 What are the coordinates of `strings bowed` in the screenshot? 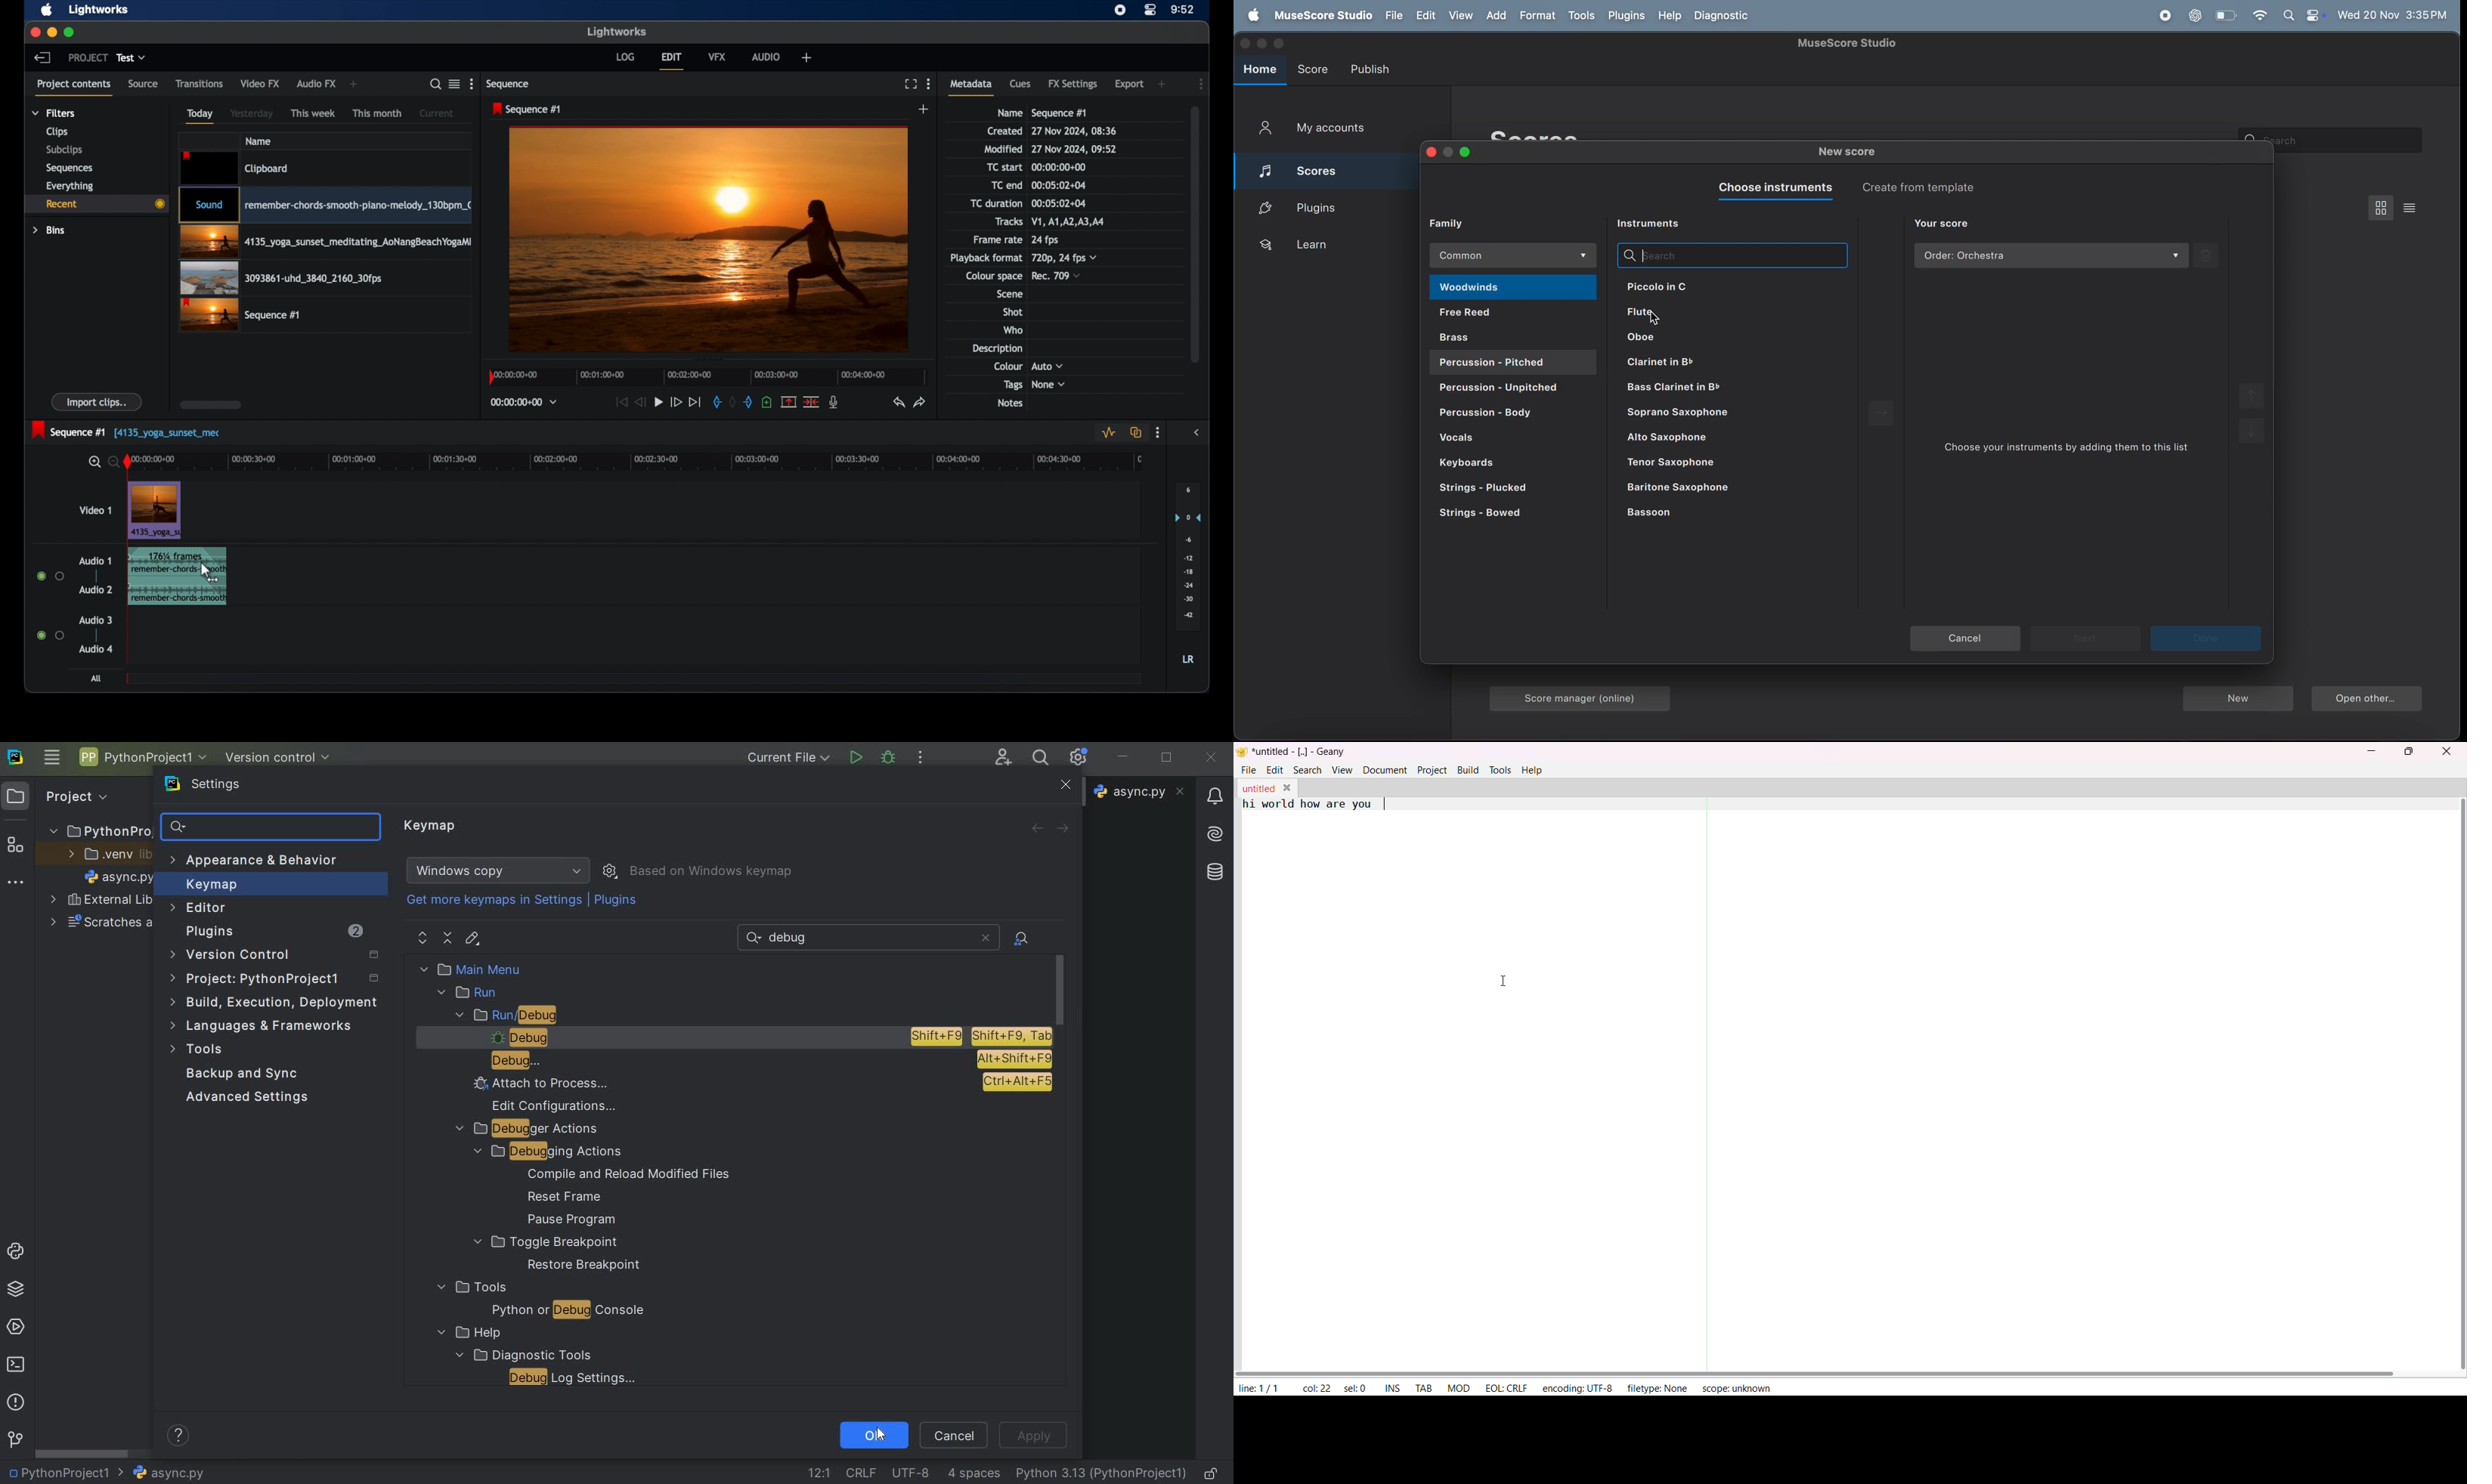 It's located at (1497, 516).